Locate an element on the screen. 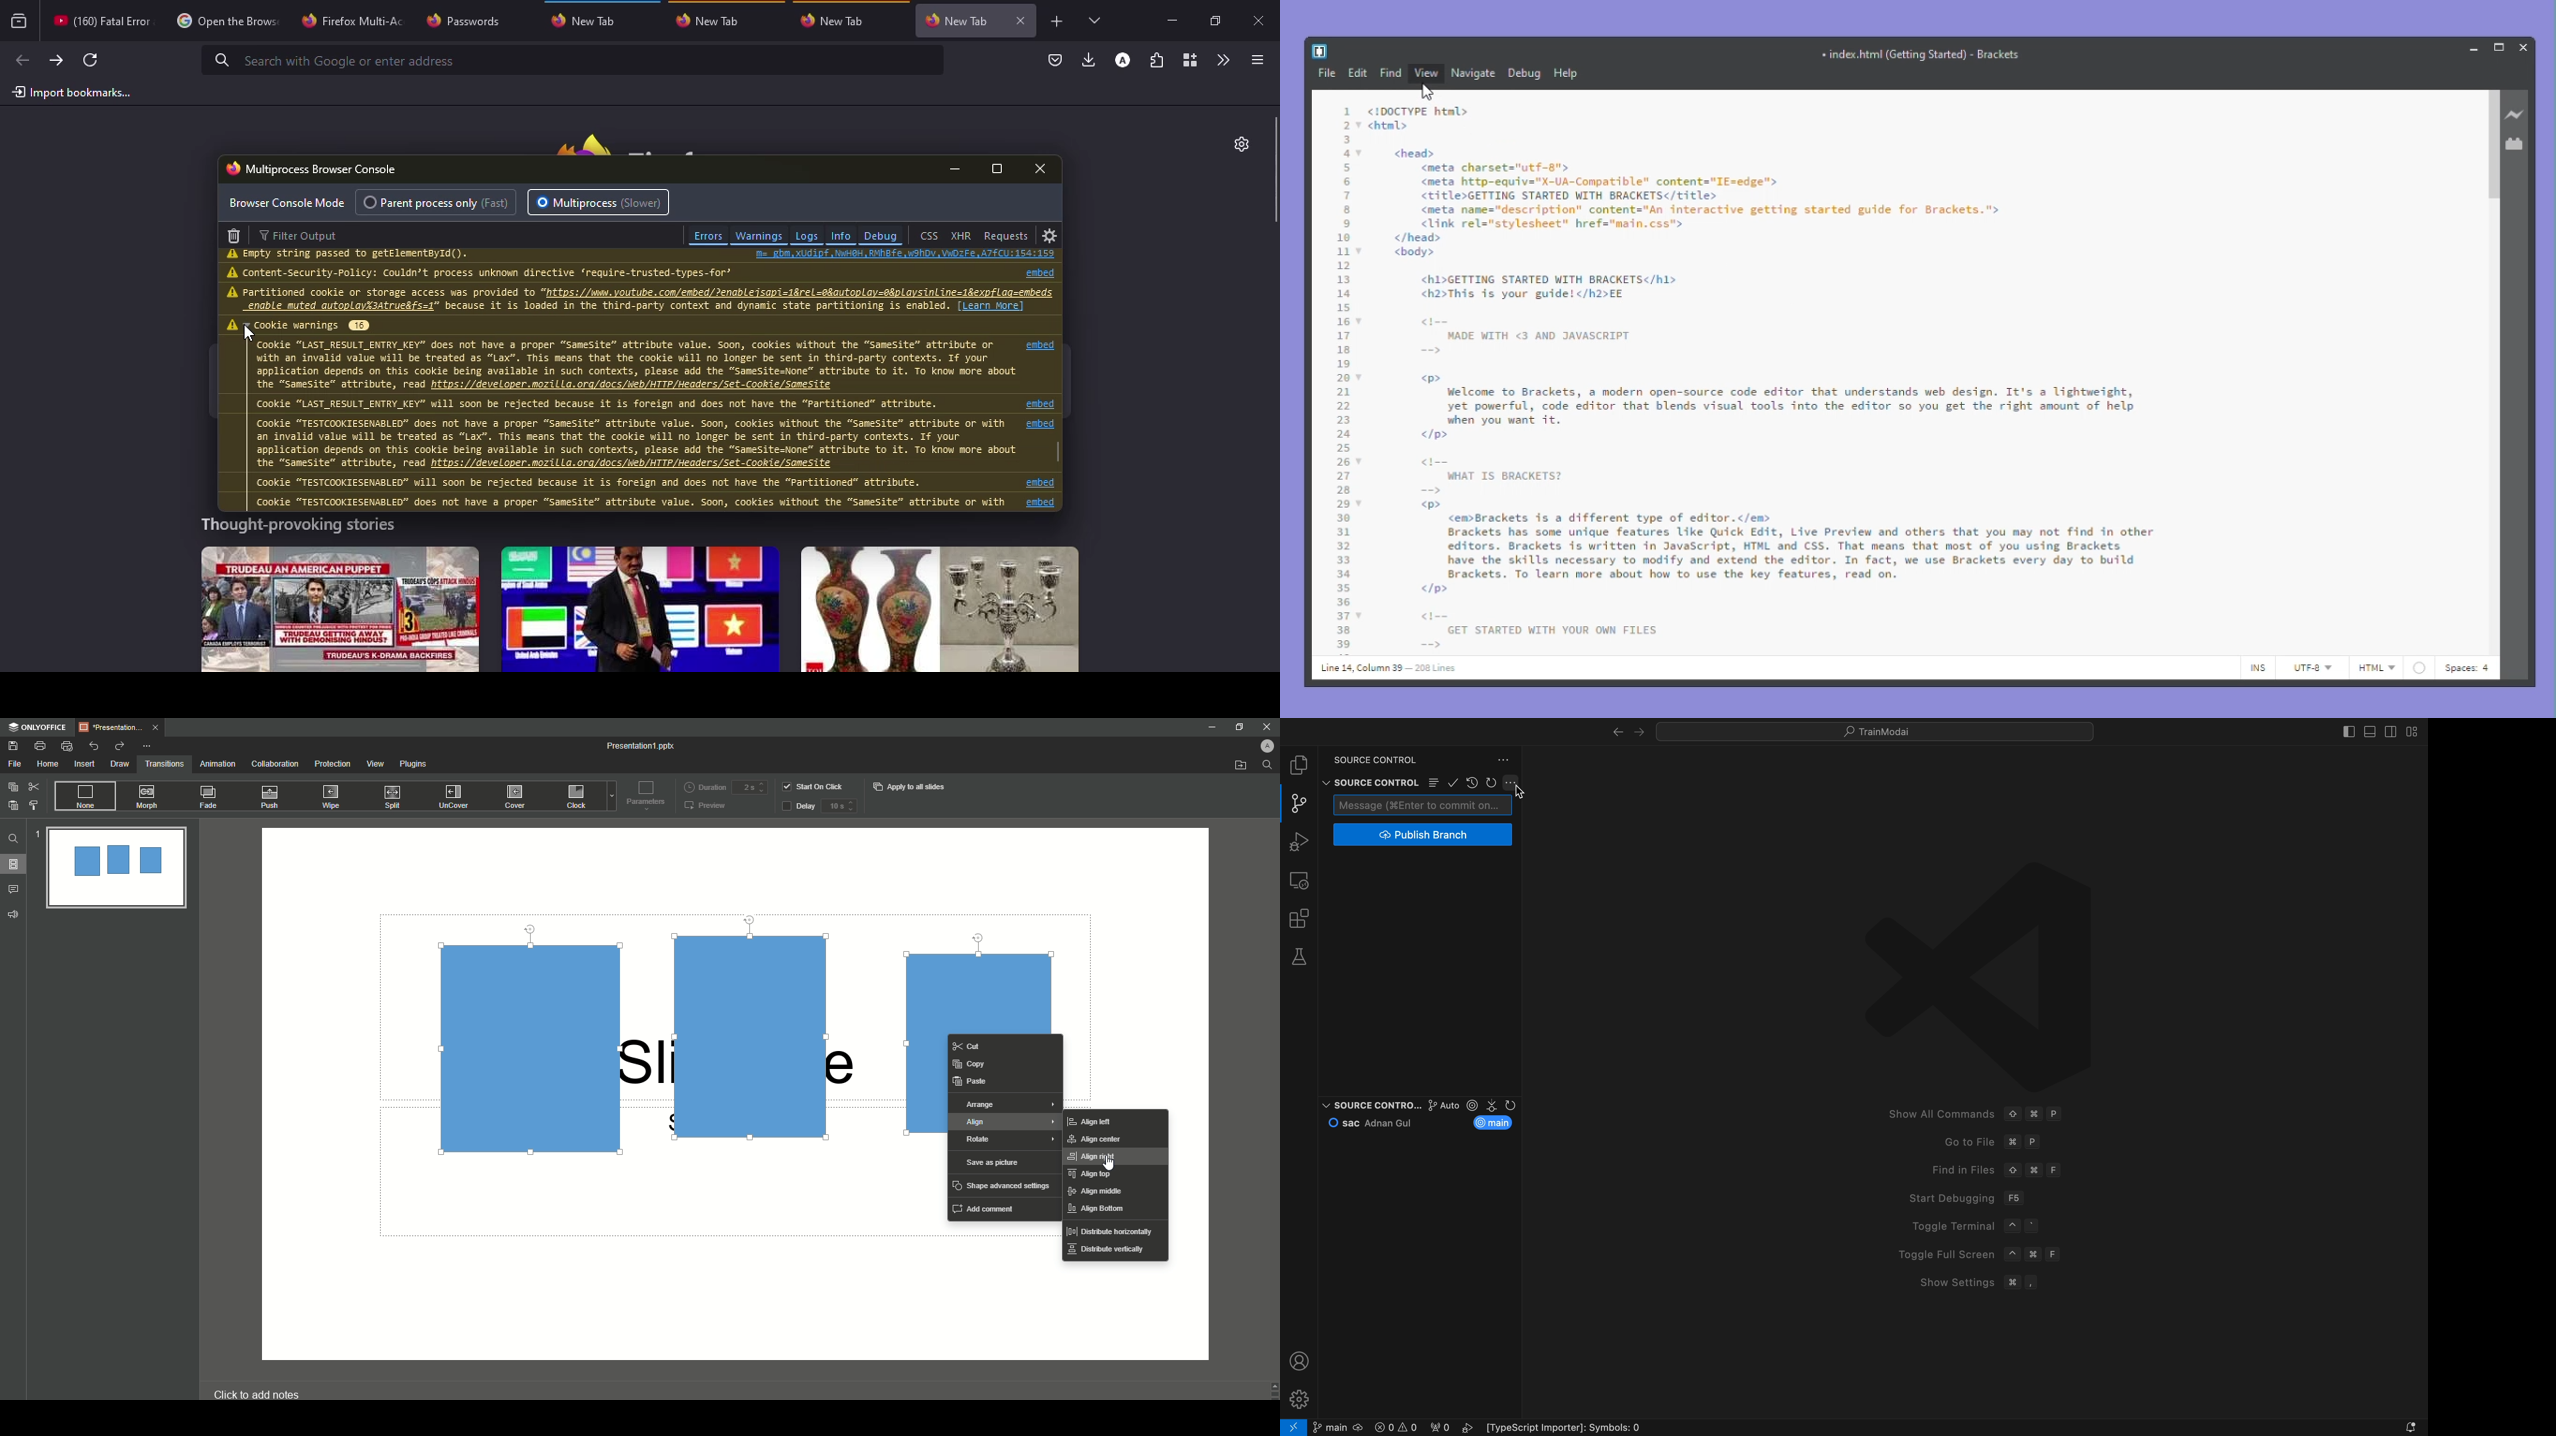 The width and height of the screenshot is (2576, 1456). 36 is located at coordinates (1343, 601).